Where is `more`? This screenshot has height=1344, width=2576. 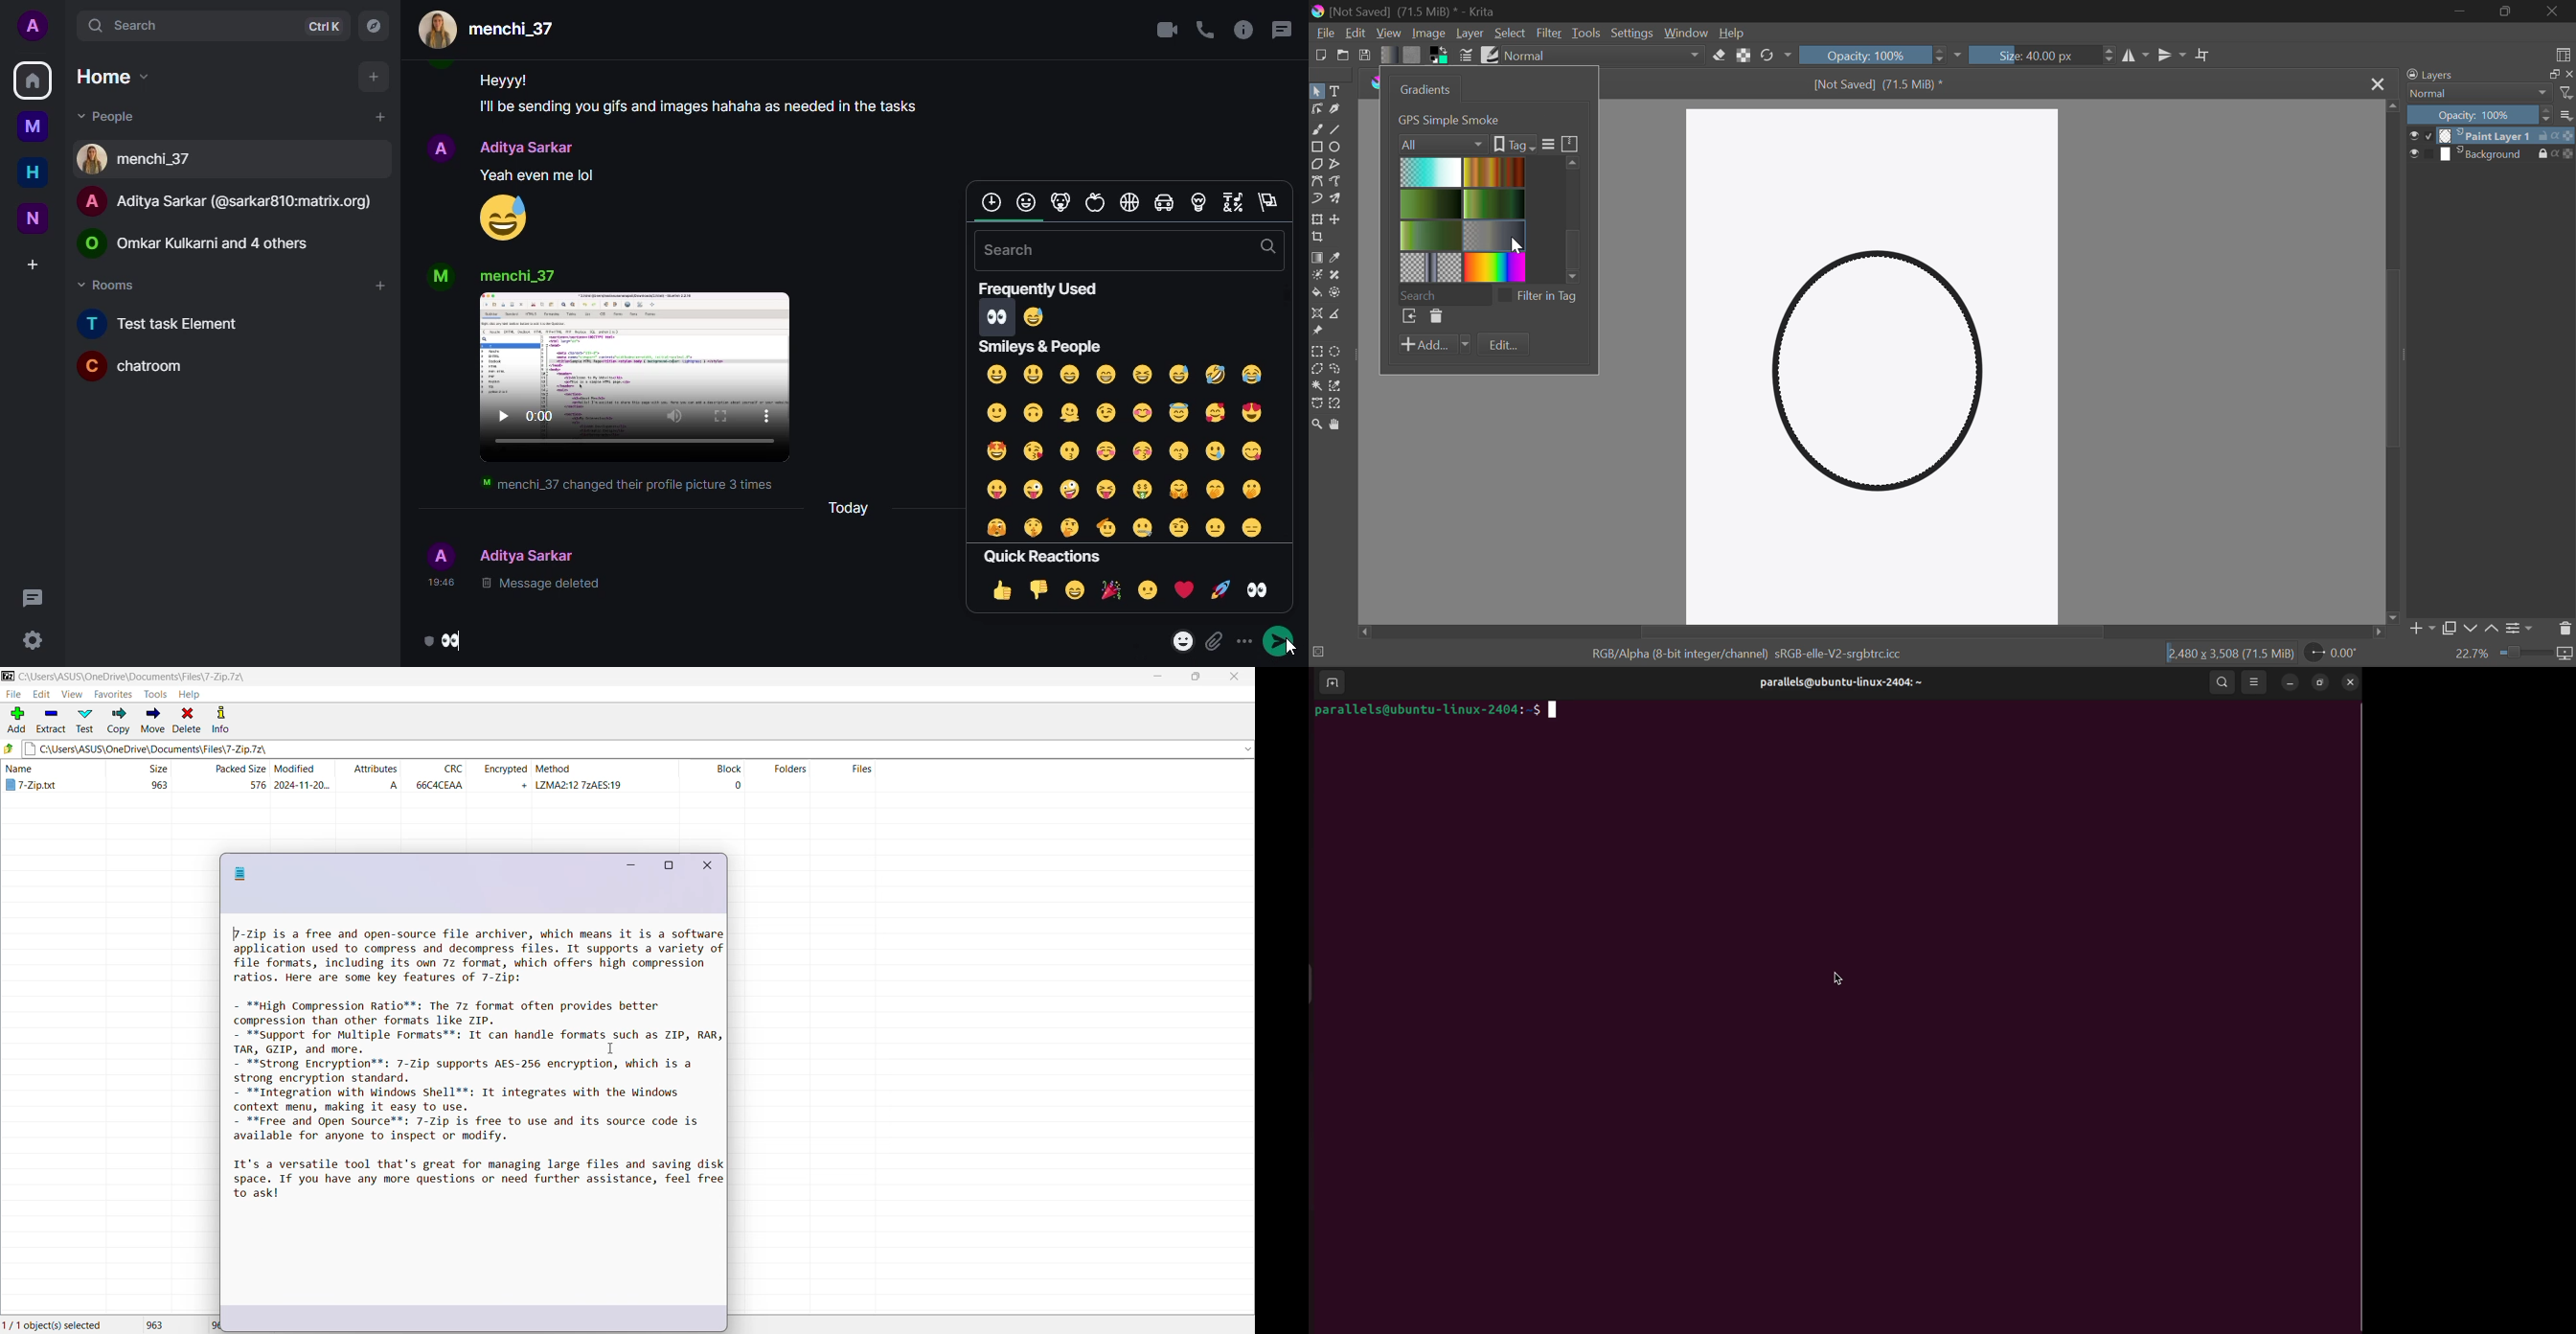
more is located at coordinates (2566, 116).